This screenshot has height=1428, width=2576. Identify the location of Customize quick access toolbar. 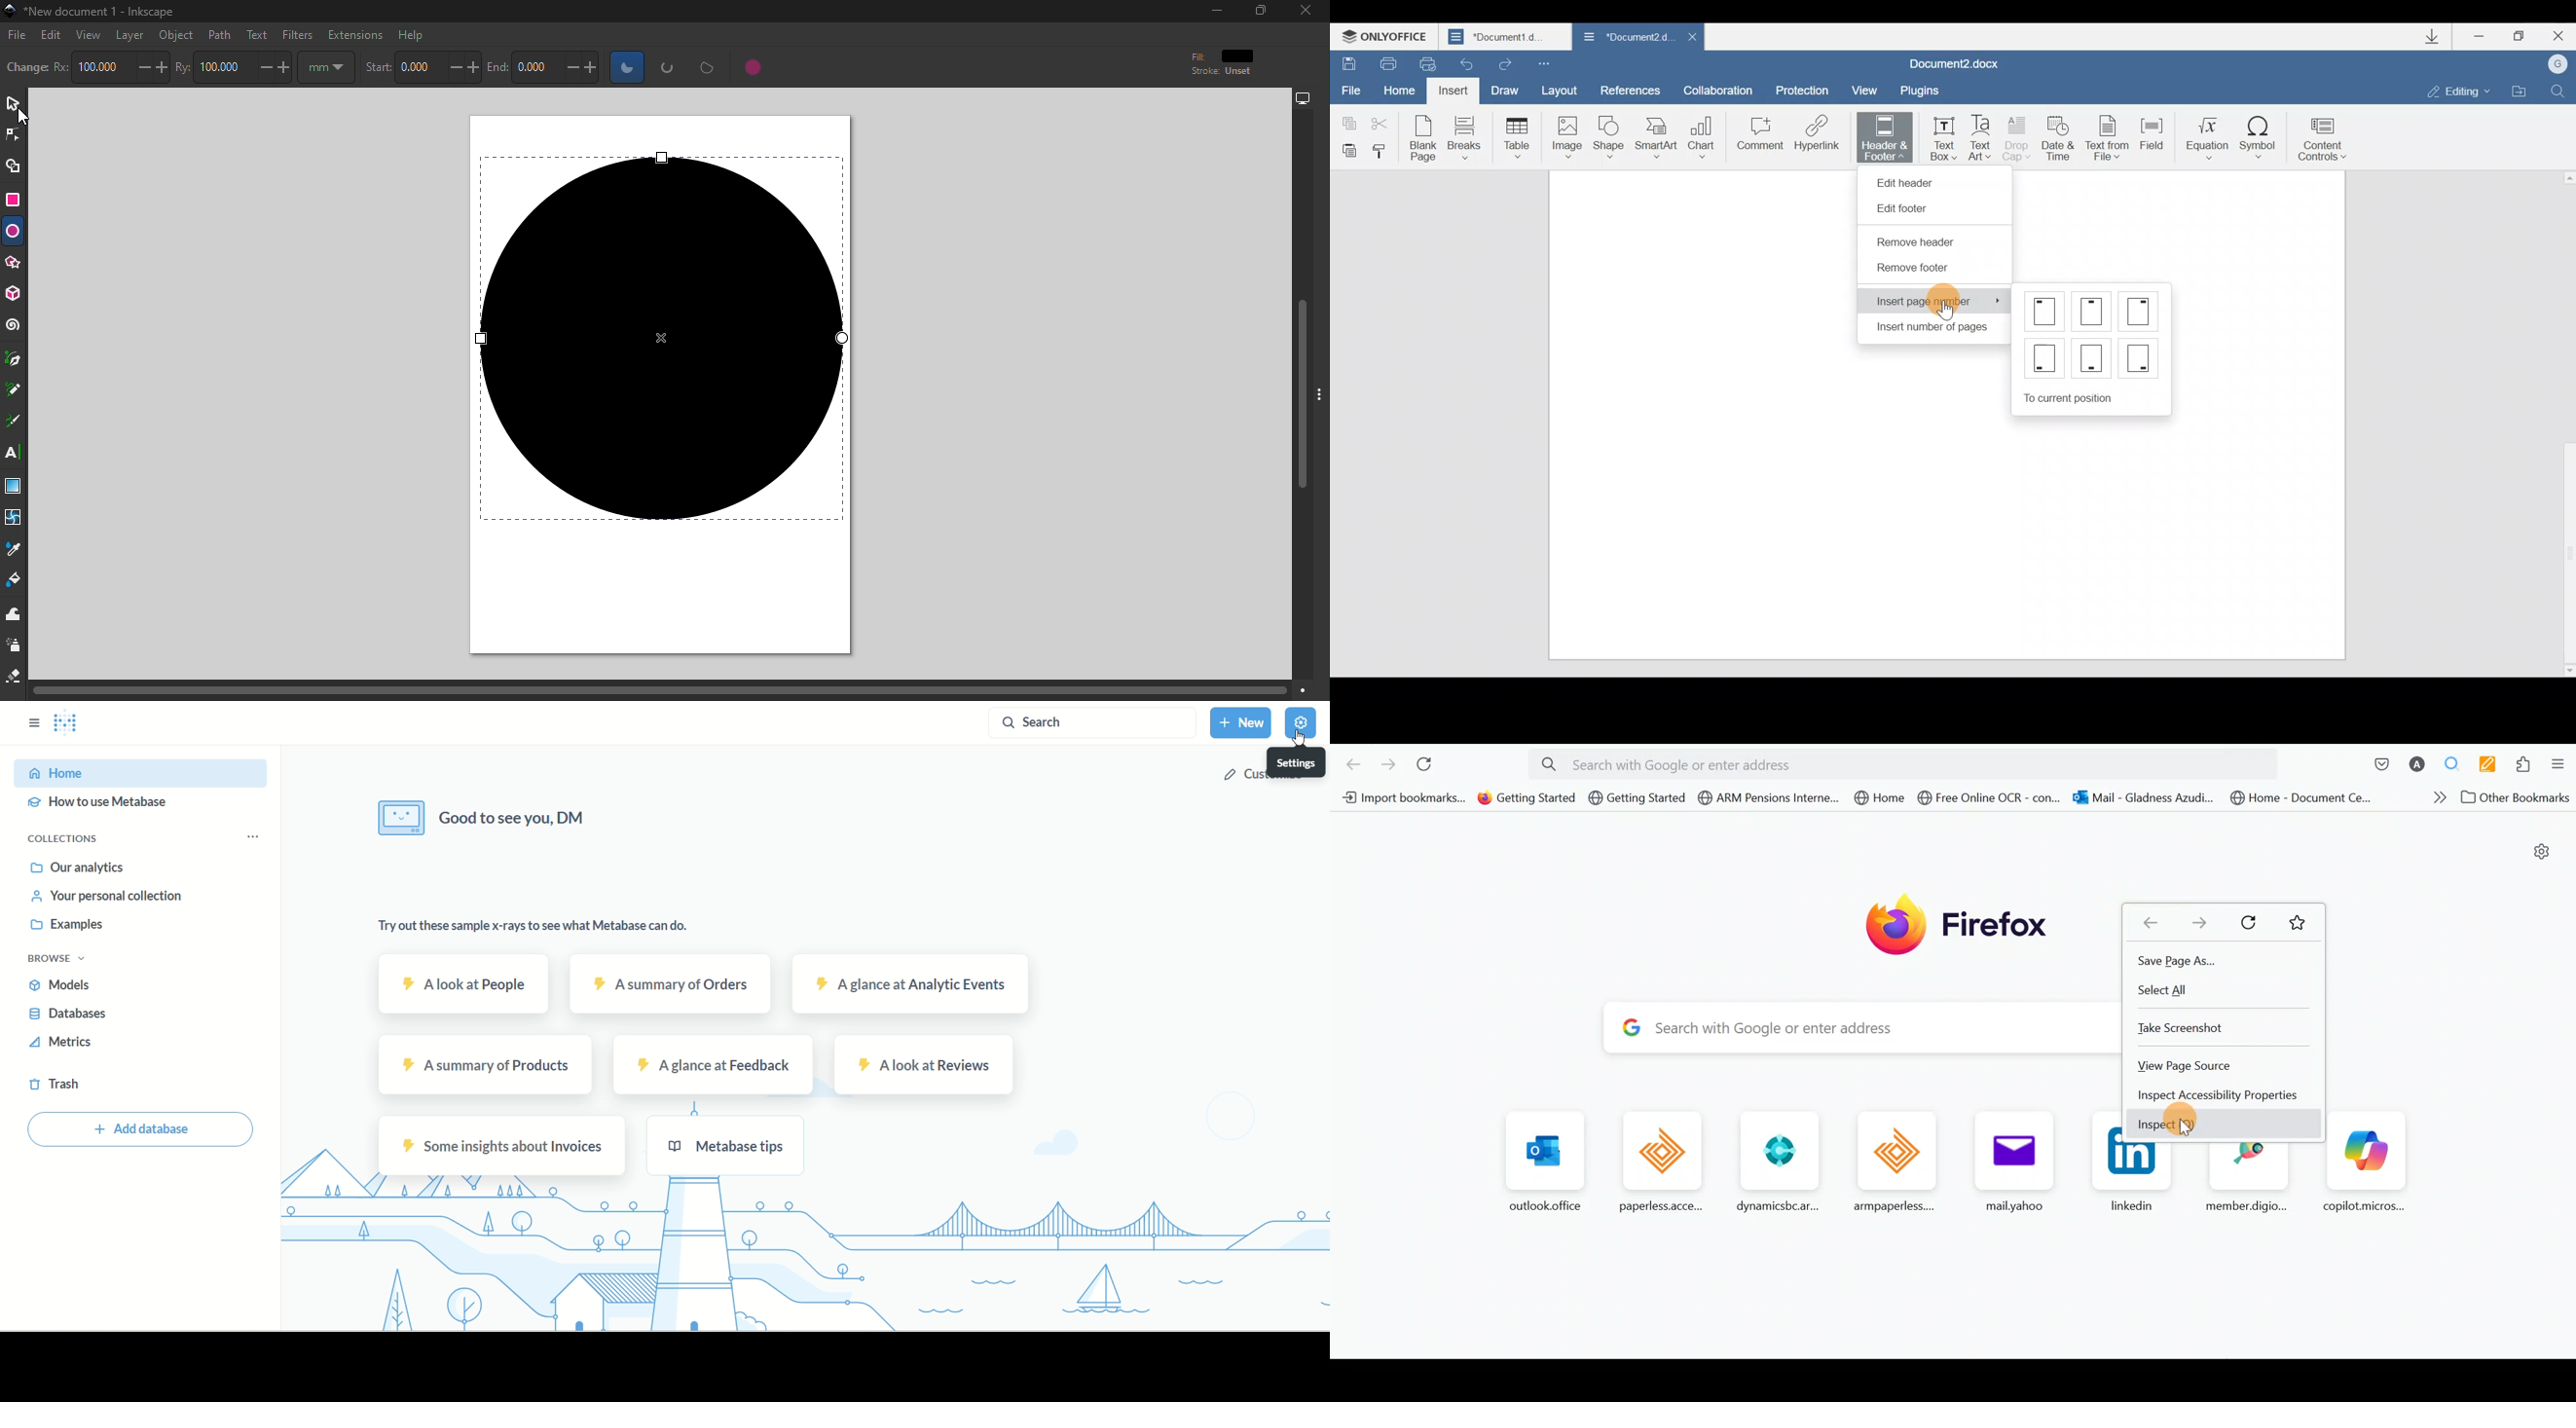
(1554, 63).